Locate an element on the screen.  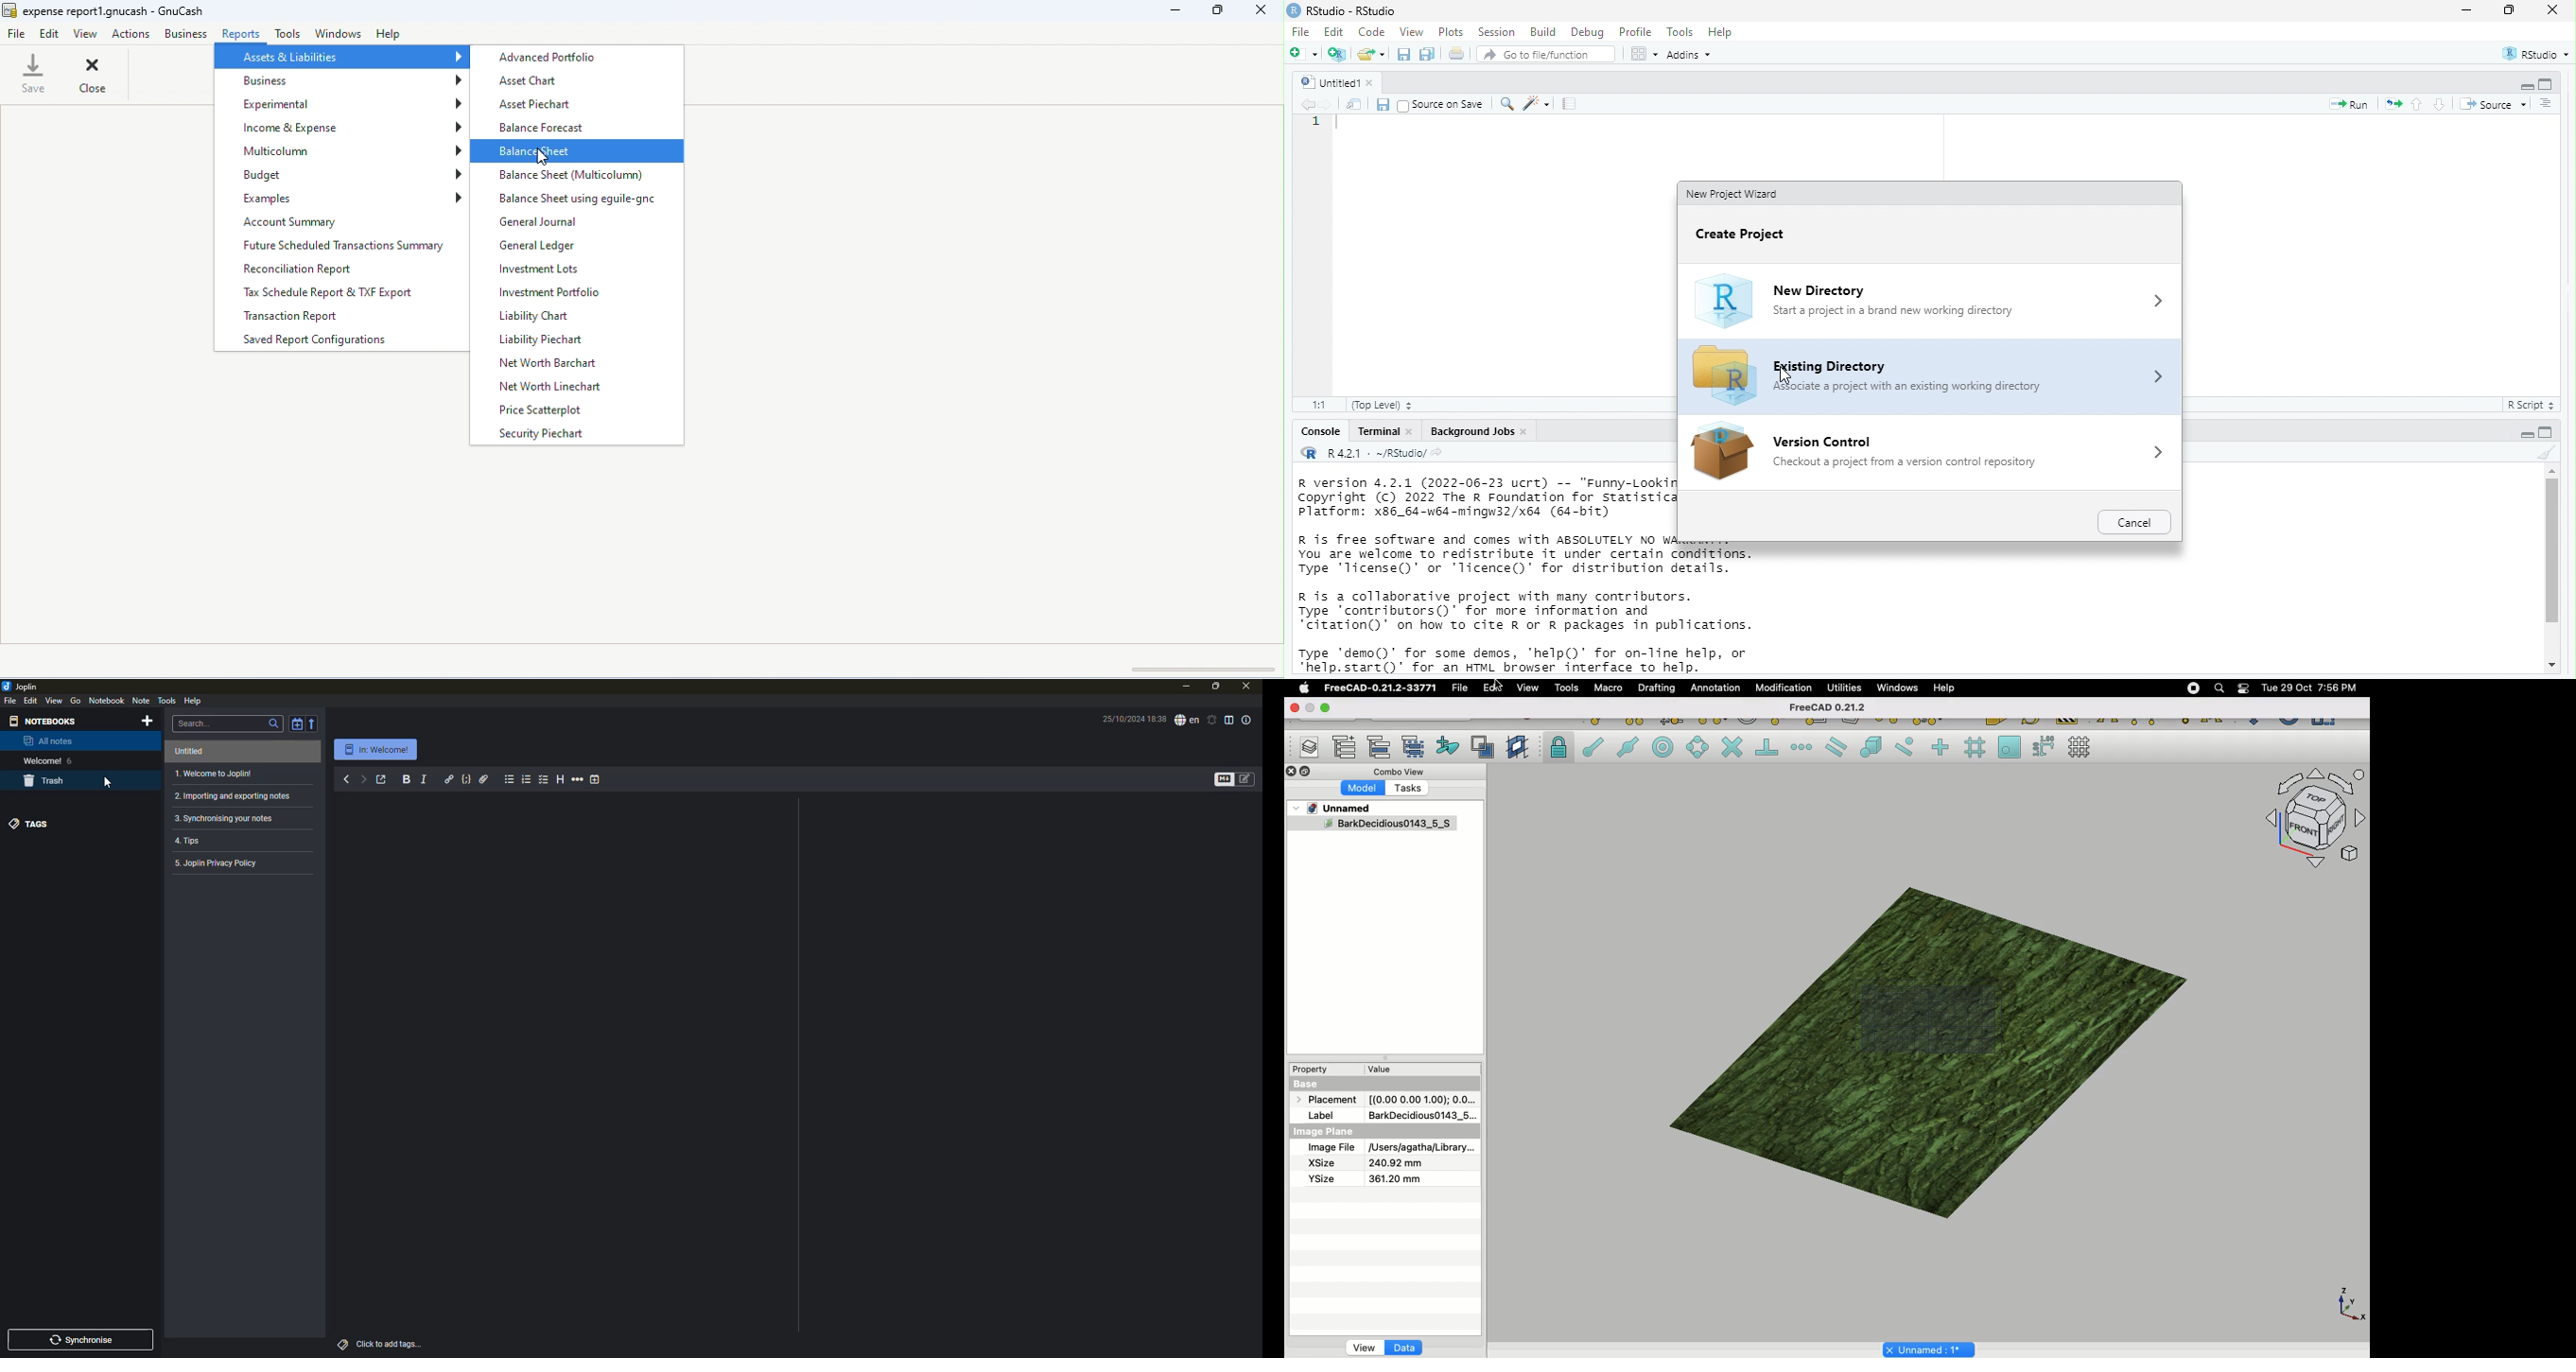
Add to construction group is located at coordinates (1449, 745).